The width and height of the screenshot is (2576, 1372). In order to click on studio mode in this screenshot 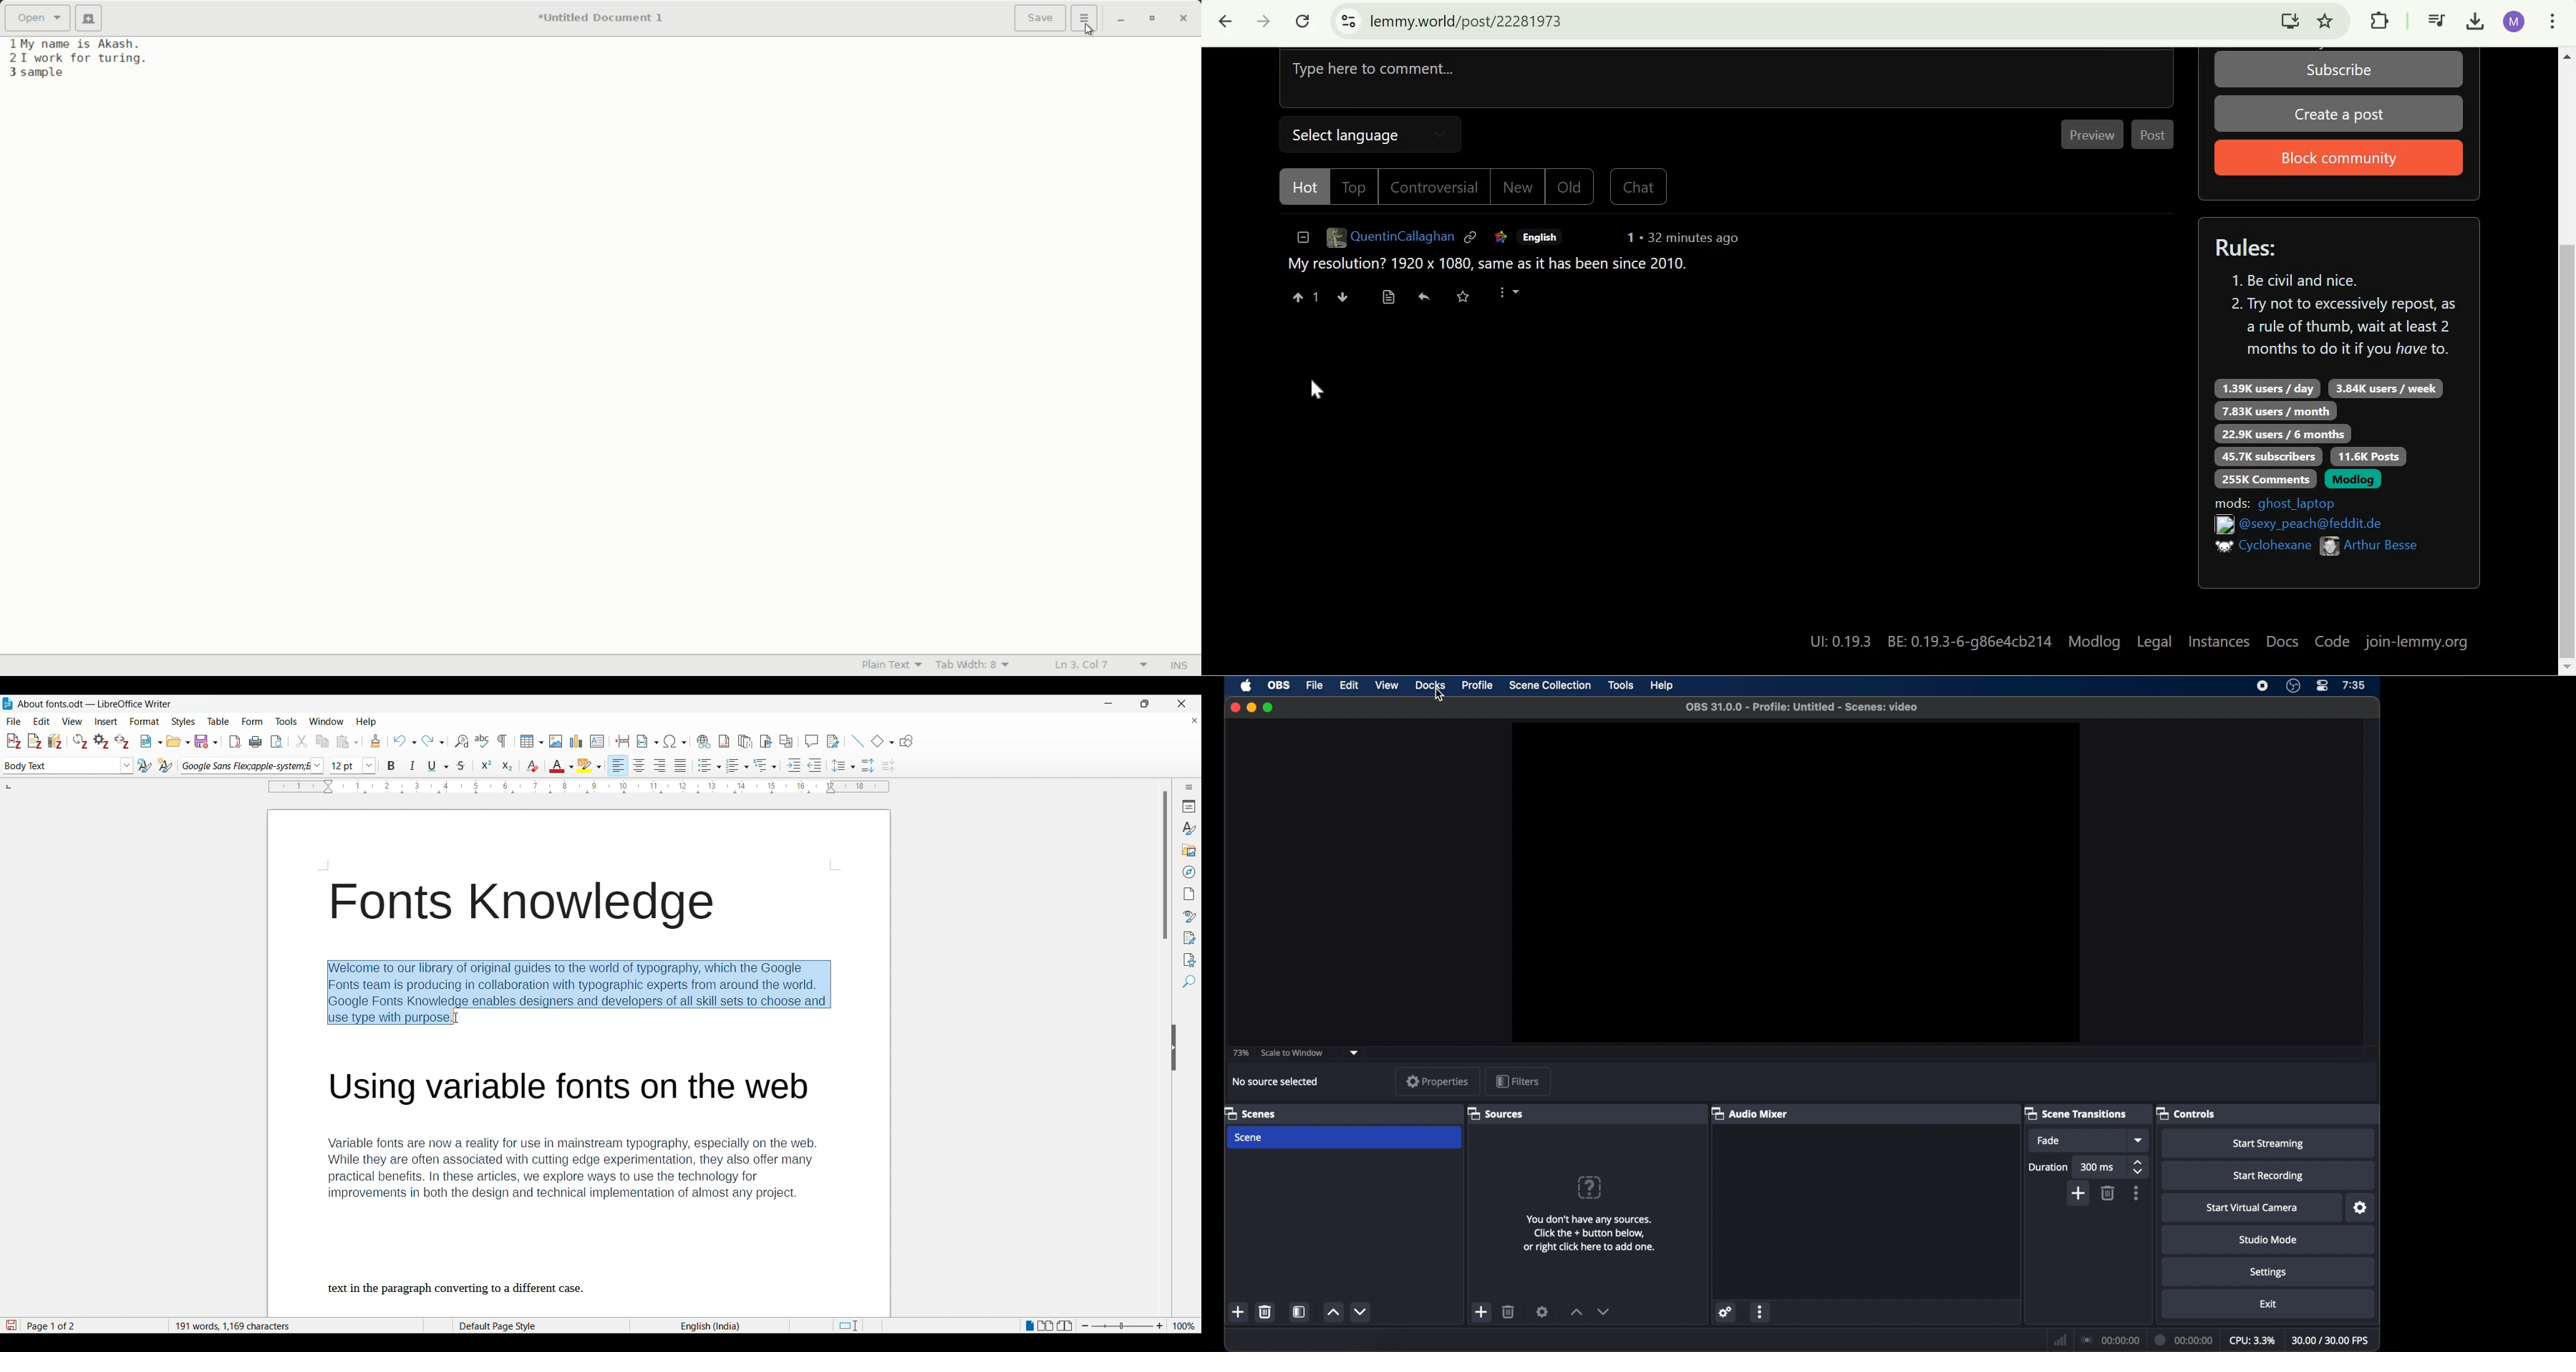, I will do `click(2268, 1239)`.